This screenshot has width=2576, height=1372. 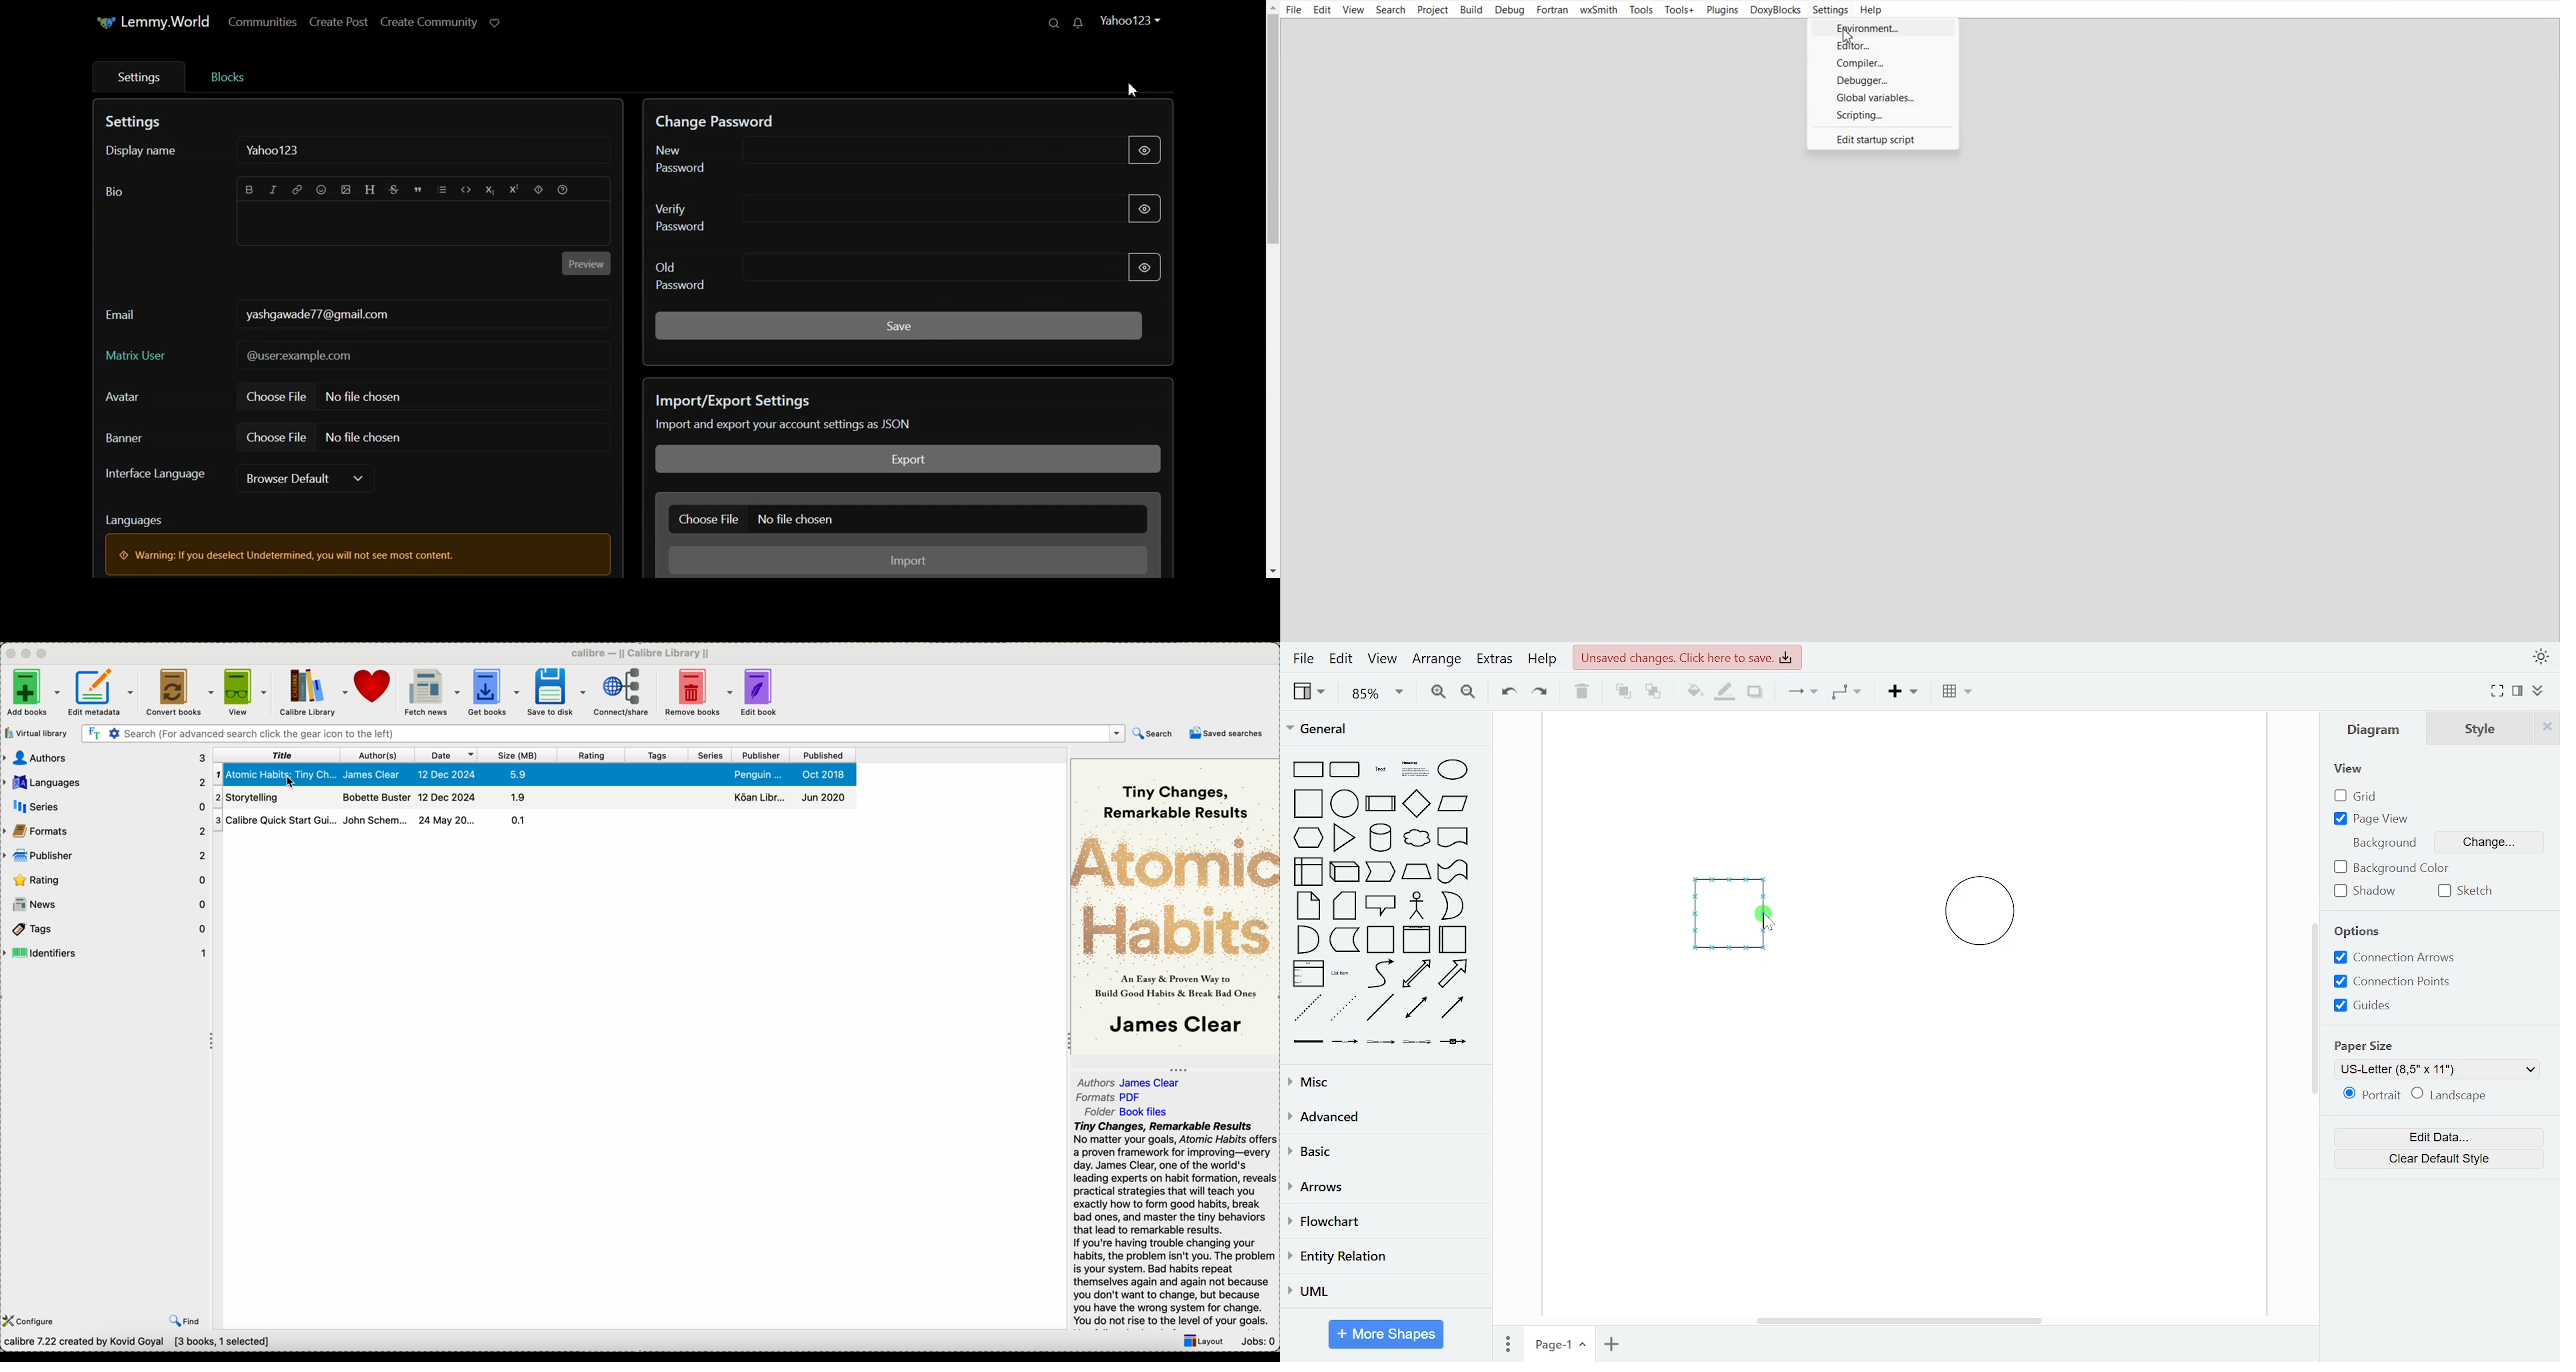 What do you see at coordinates (185, 1320) in the screenshot?
I see `find` at bounding box center [185, 1320].